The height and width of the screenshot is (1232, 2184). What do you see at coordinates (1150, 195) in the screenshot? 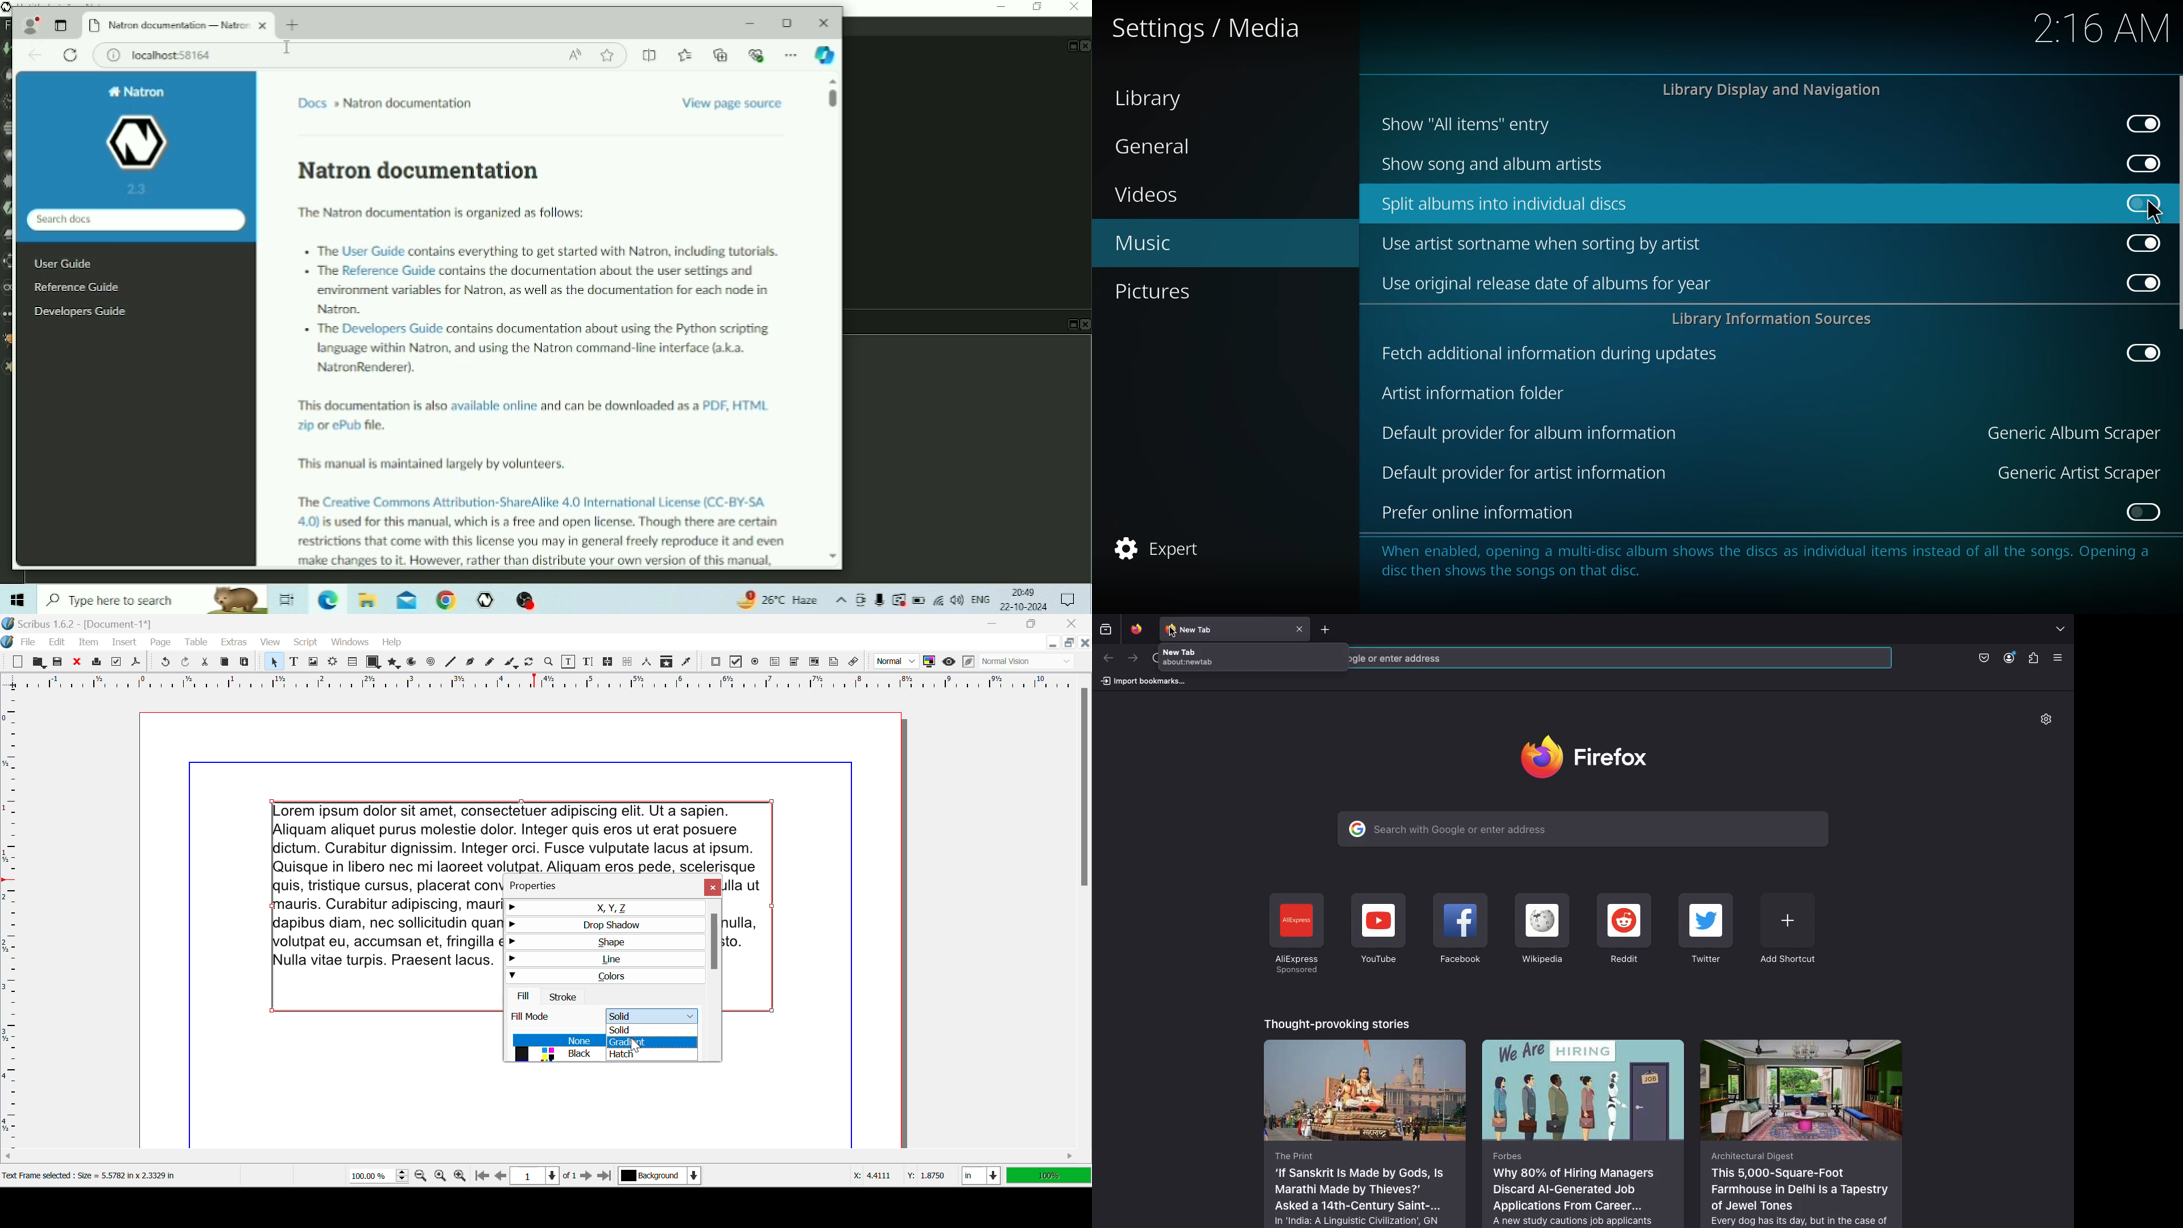
I see `videos` at bounding box center [1150, 195].